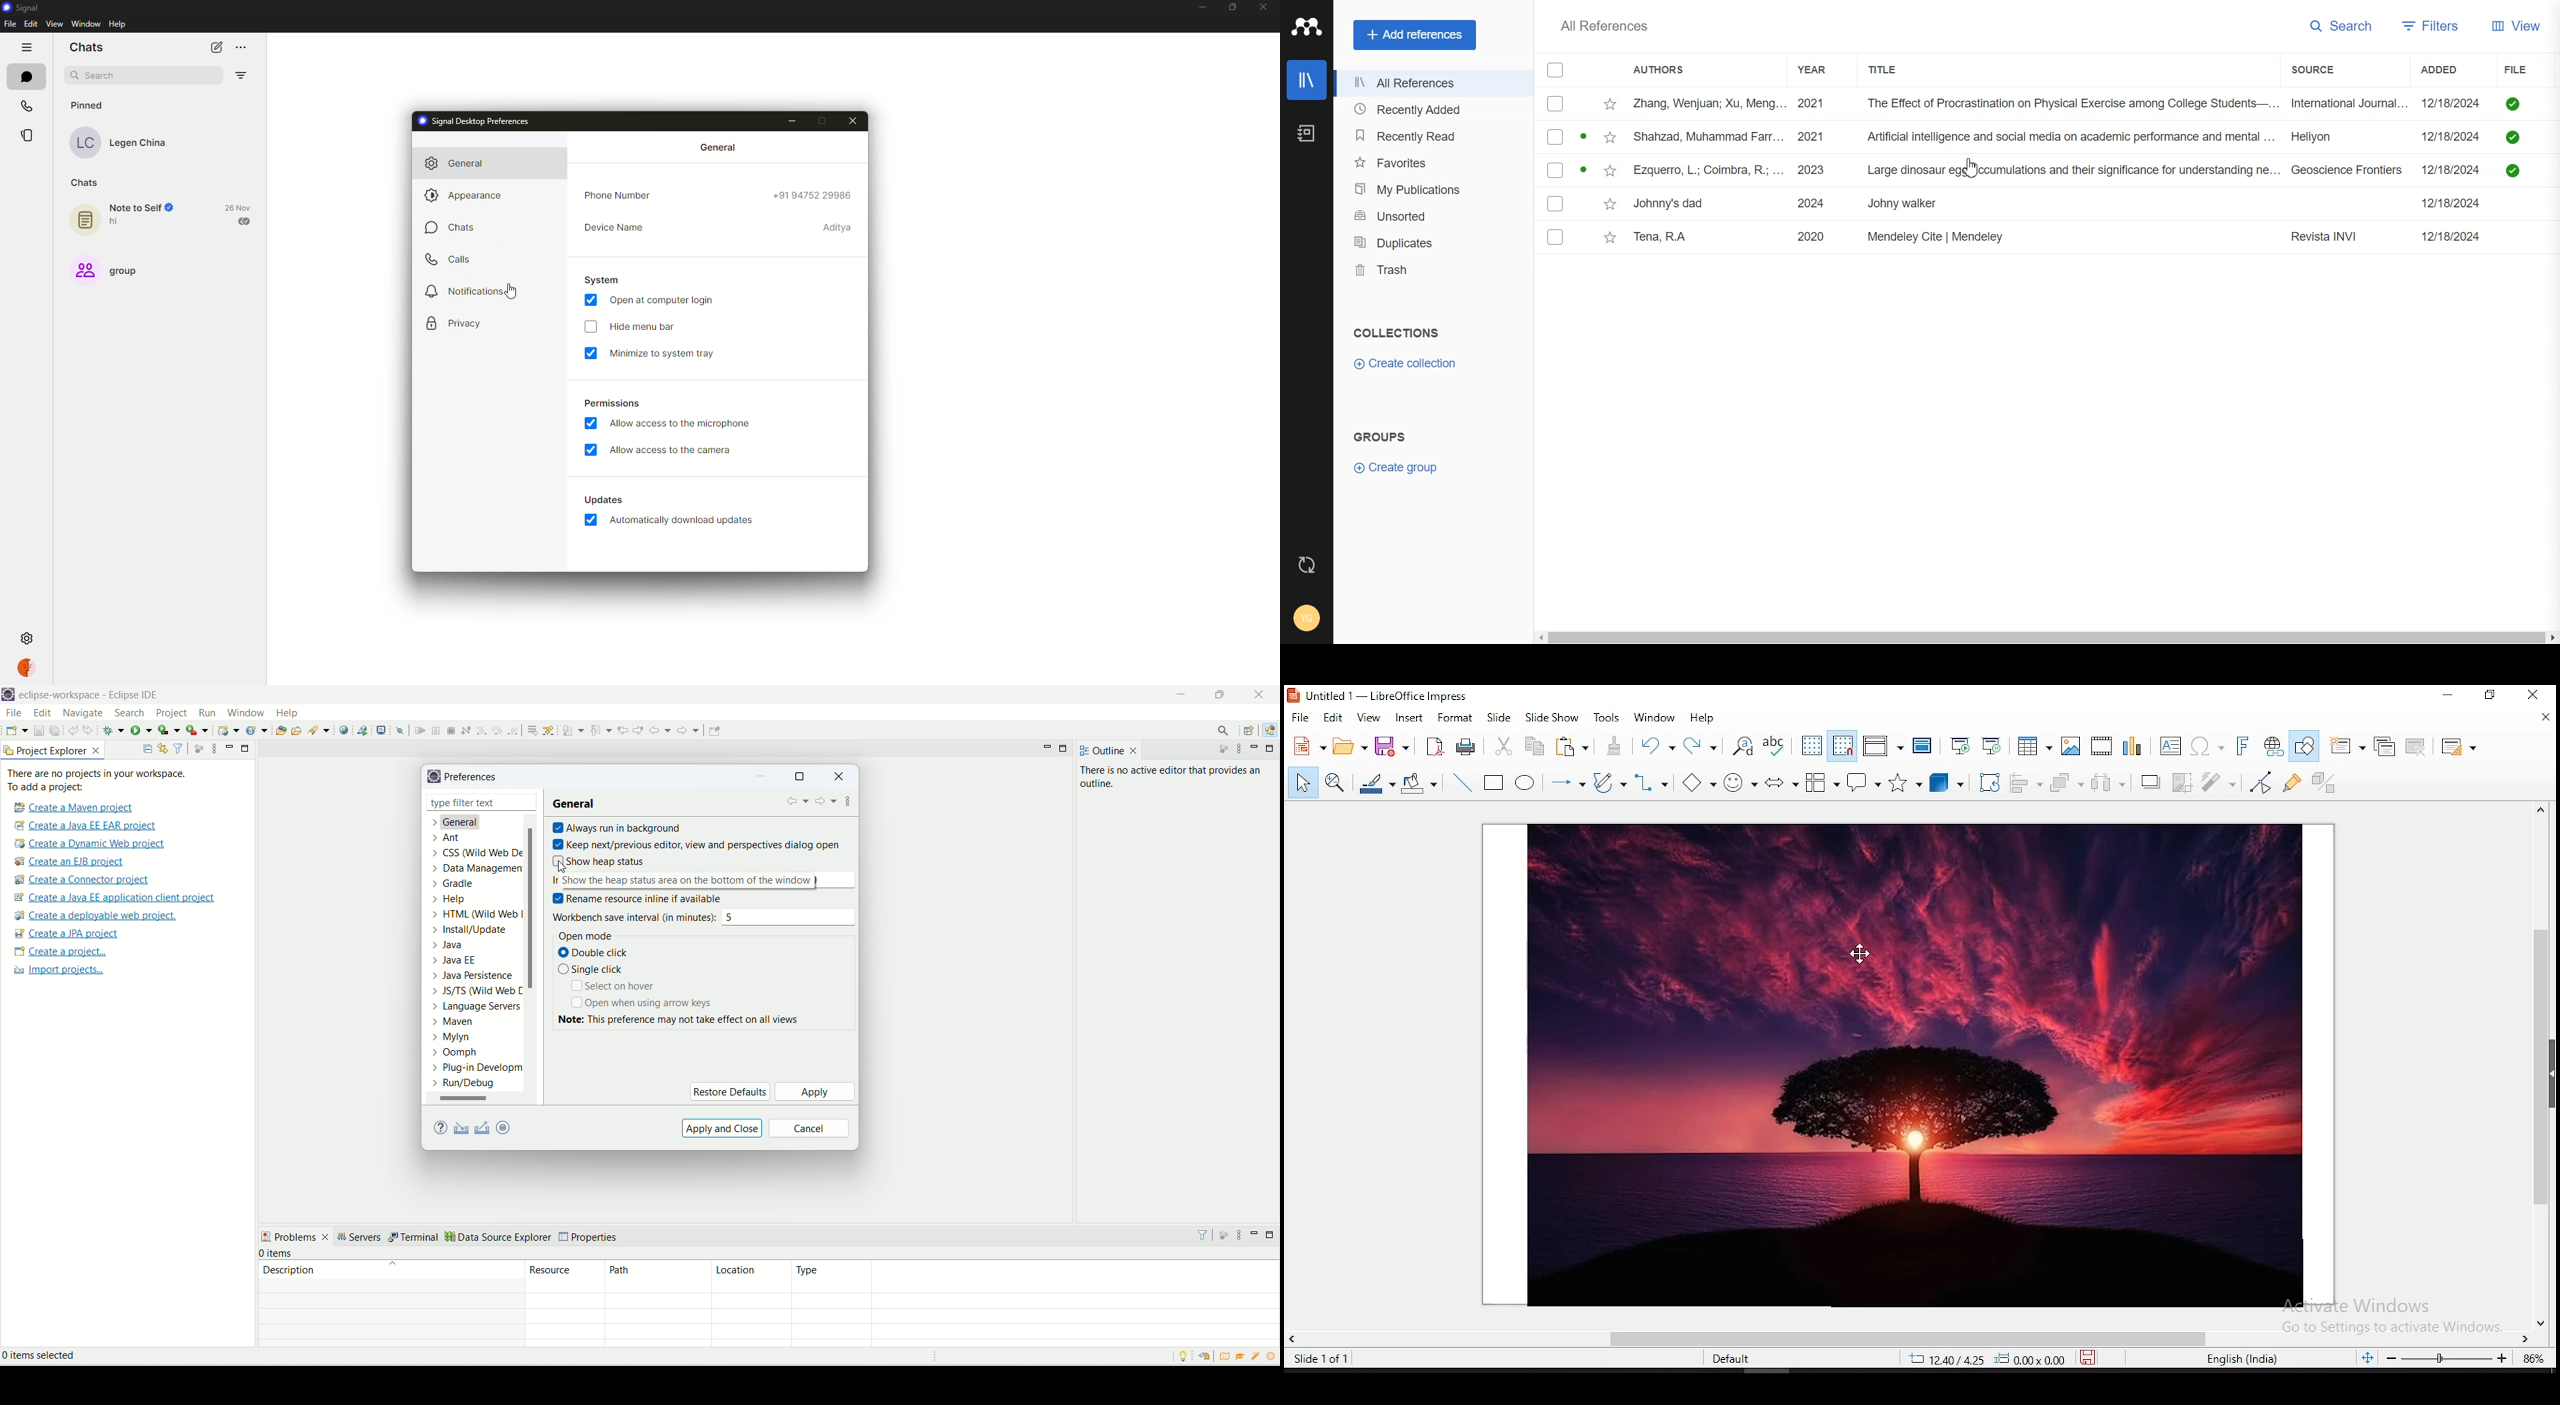  I want to click on run/debug, so click(471, 1086).